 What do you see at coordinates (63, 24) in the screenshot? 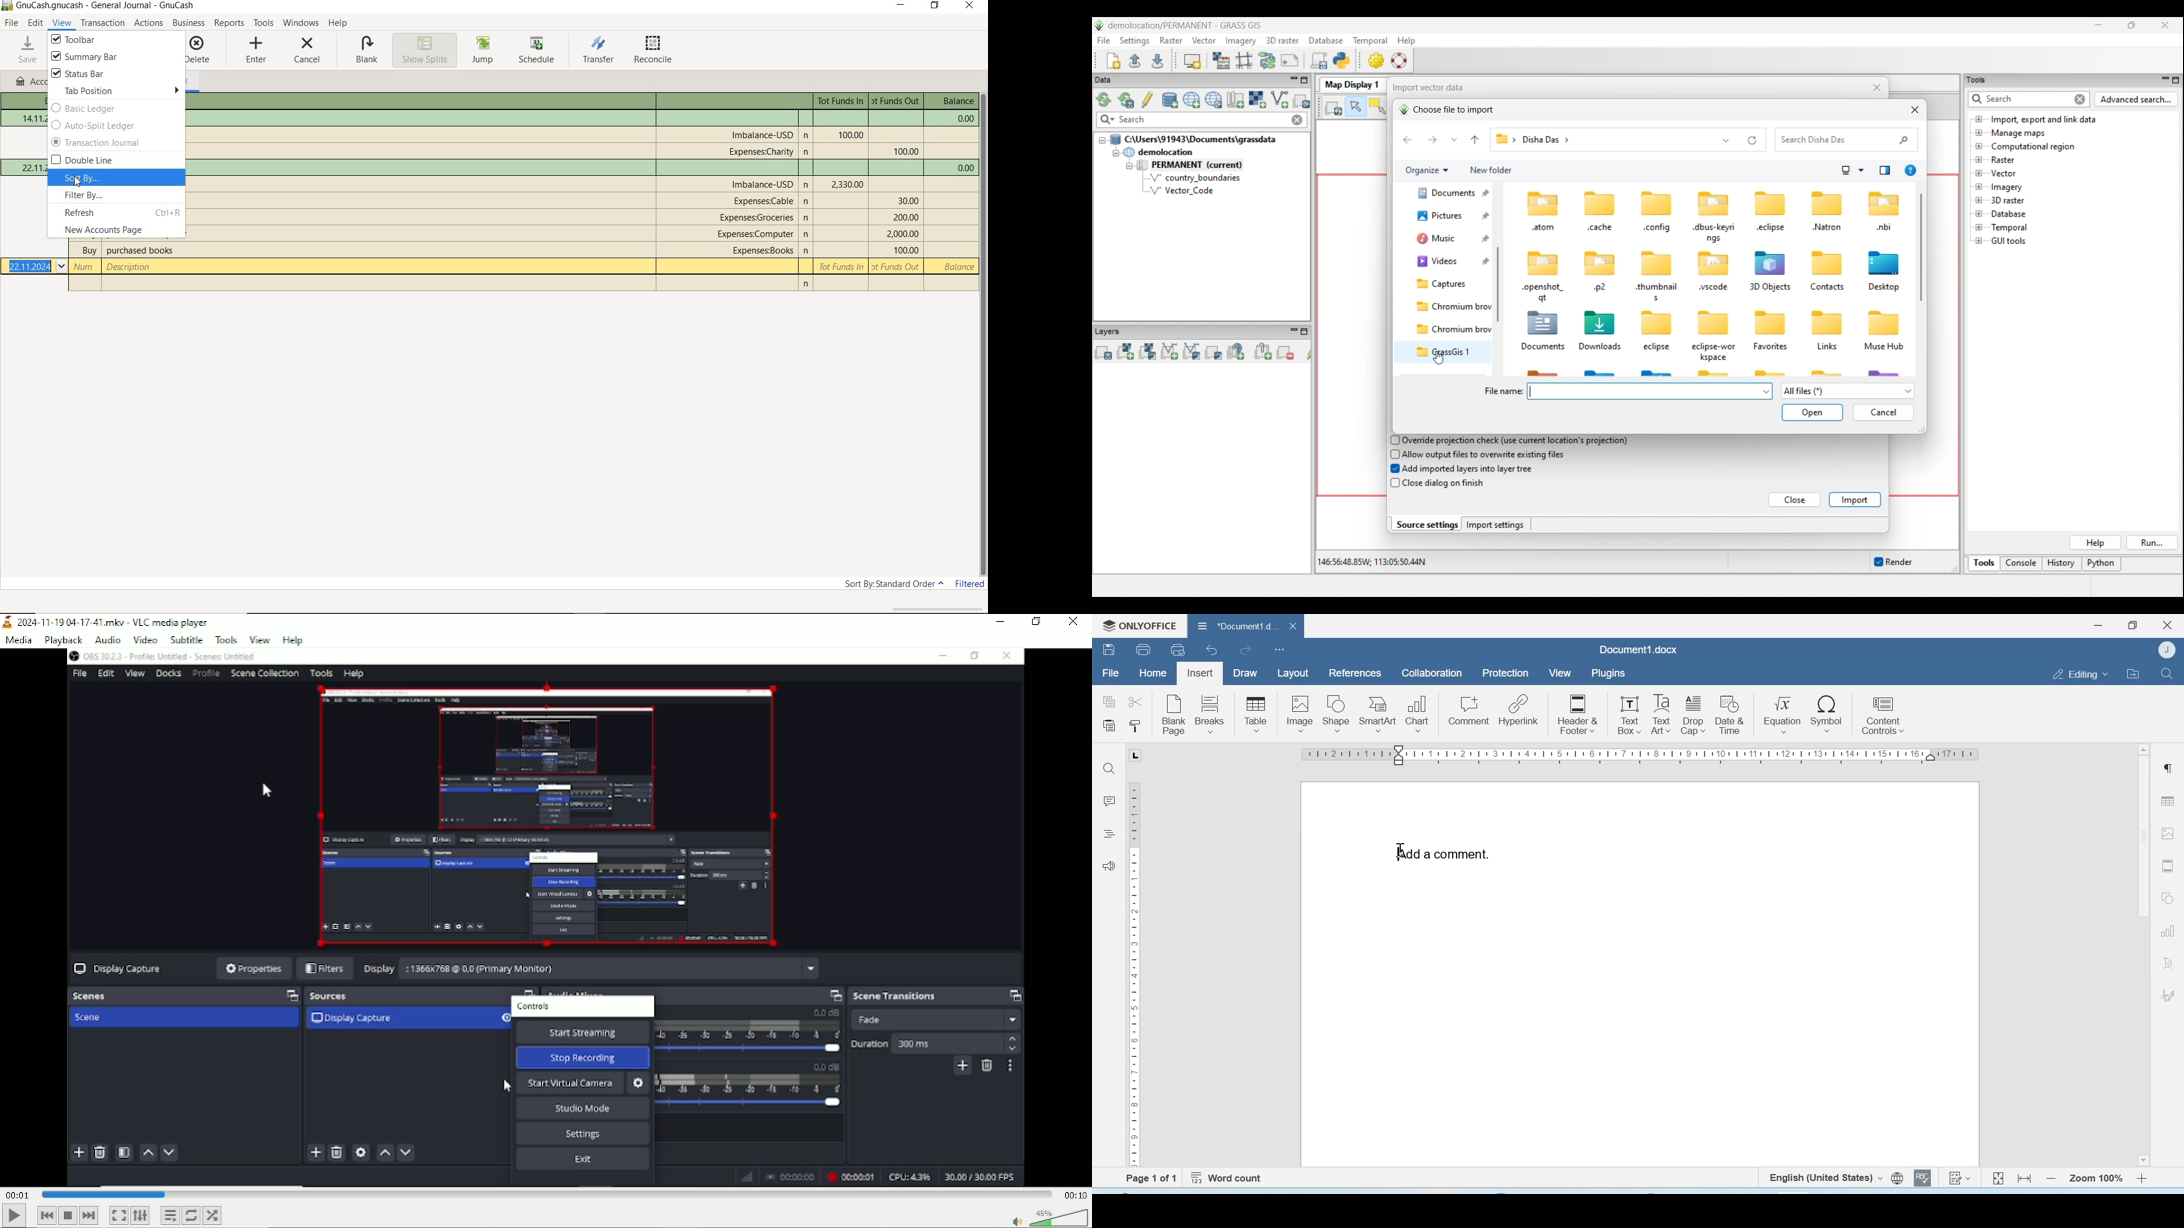
I see `VIEW` at bounding box center [63, 24].